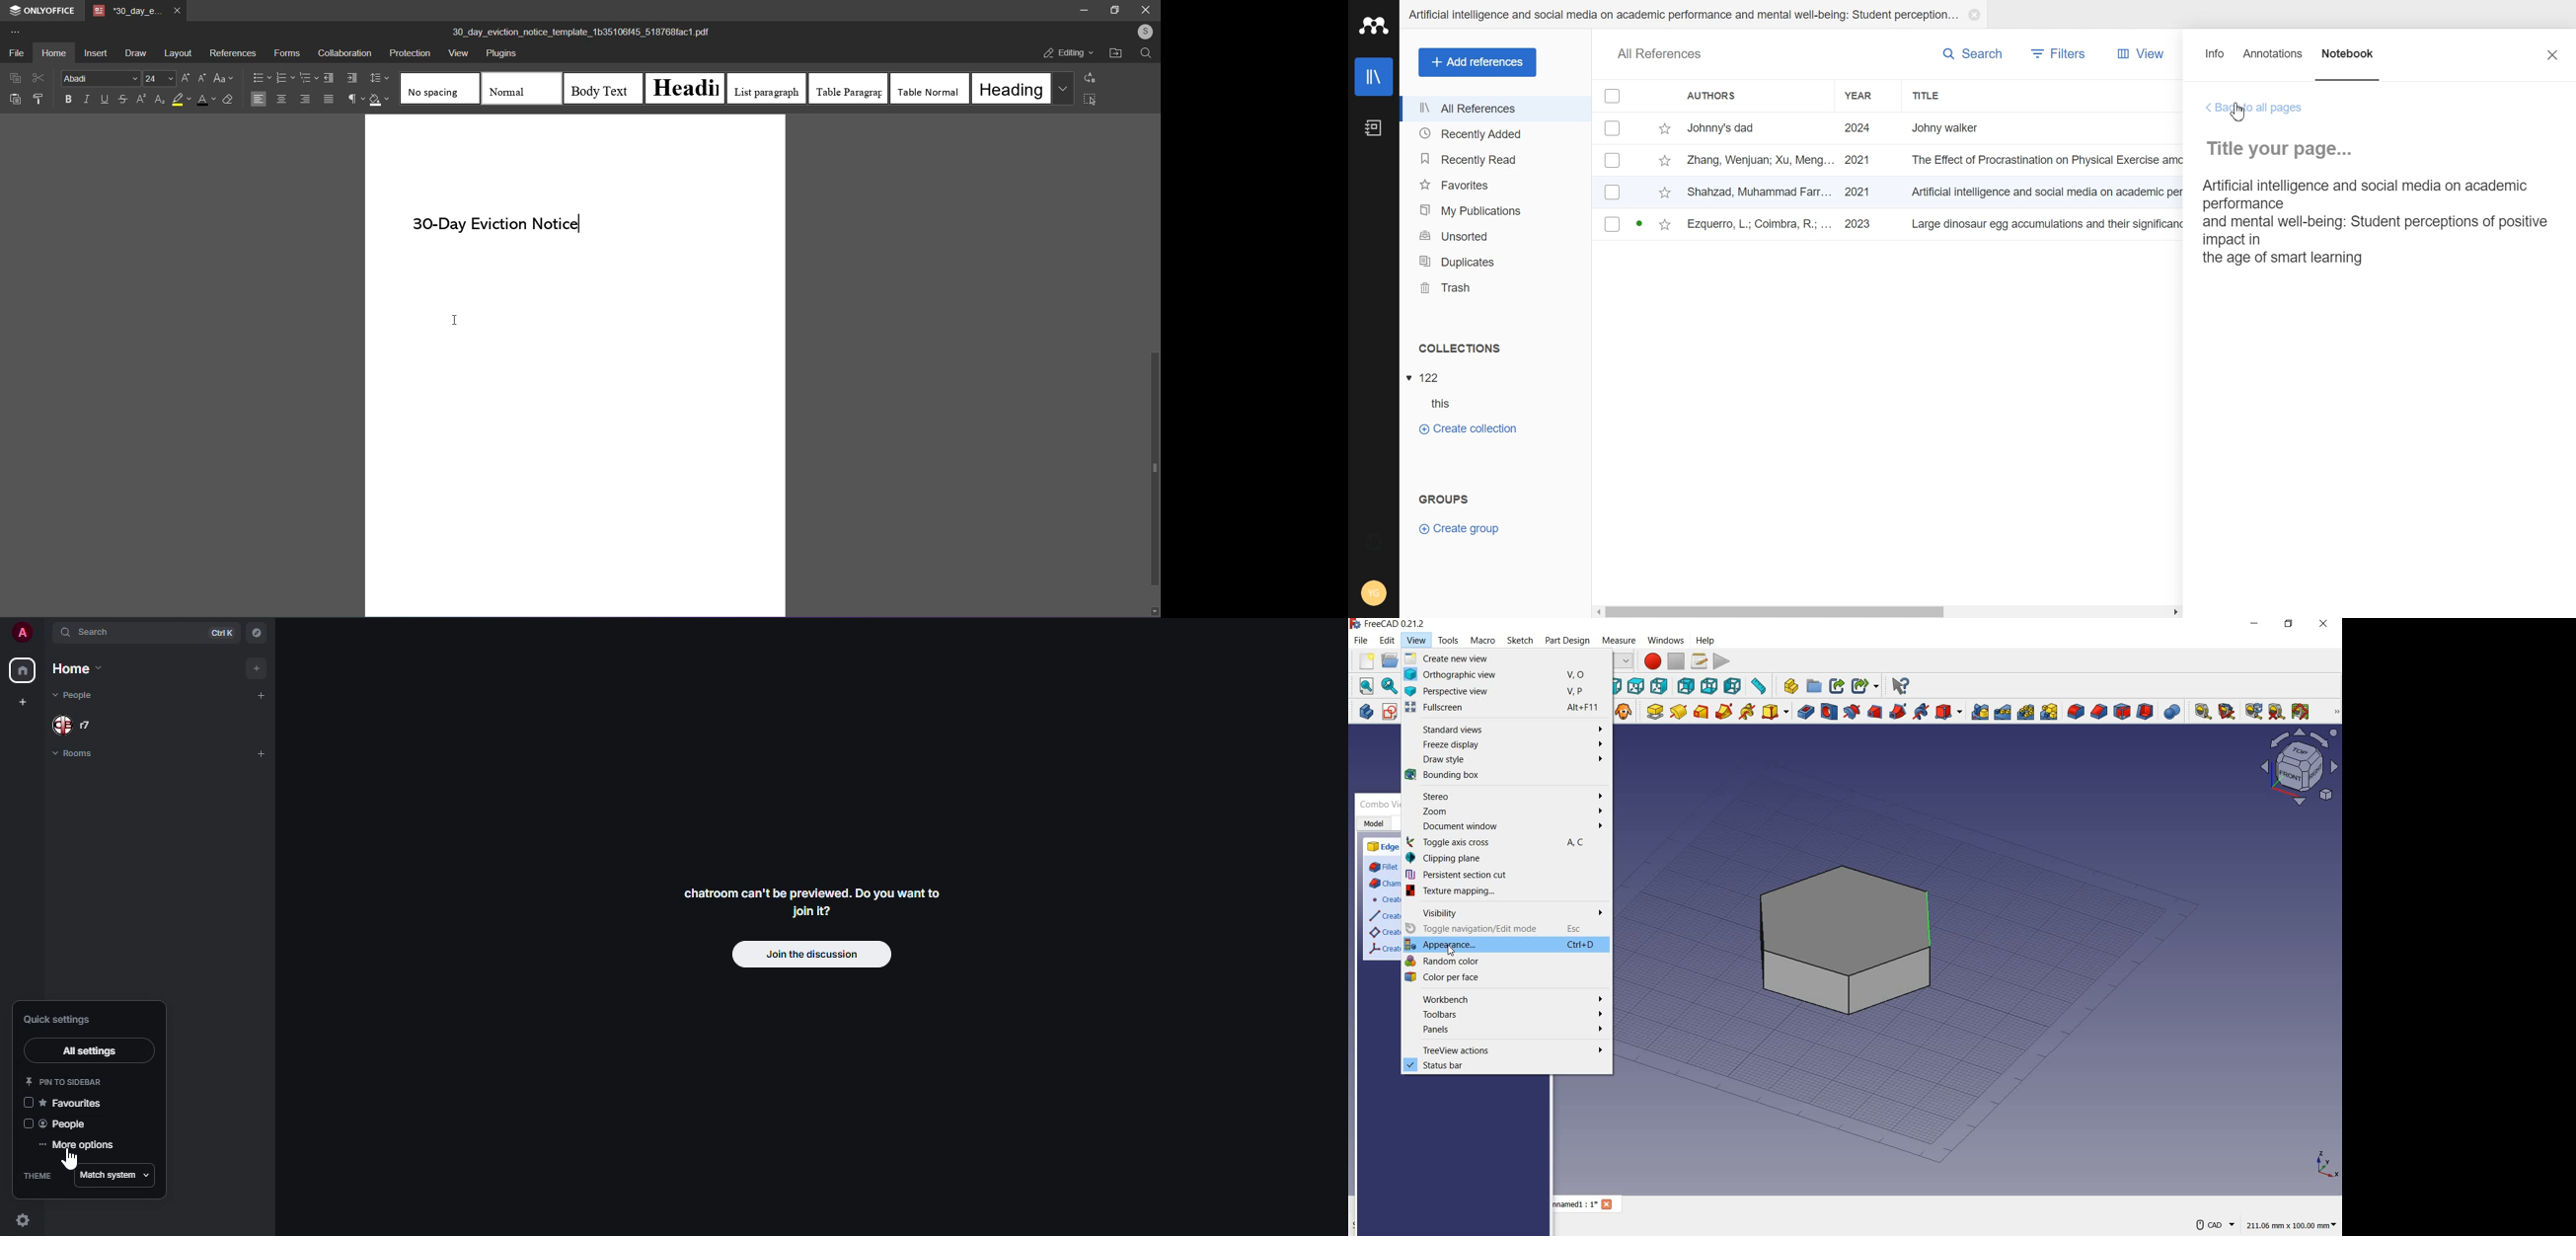 The width and height of the screenshot is (2576, 1260). I want to click on right, so click(1660, 686).